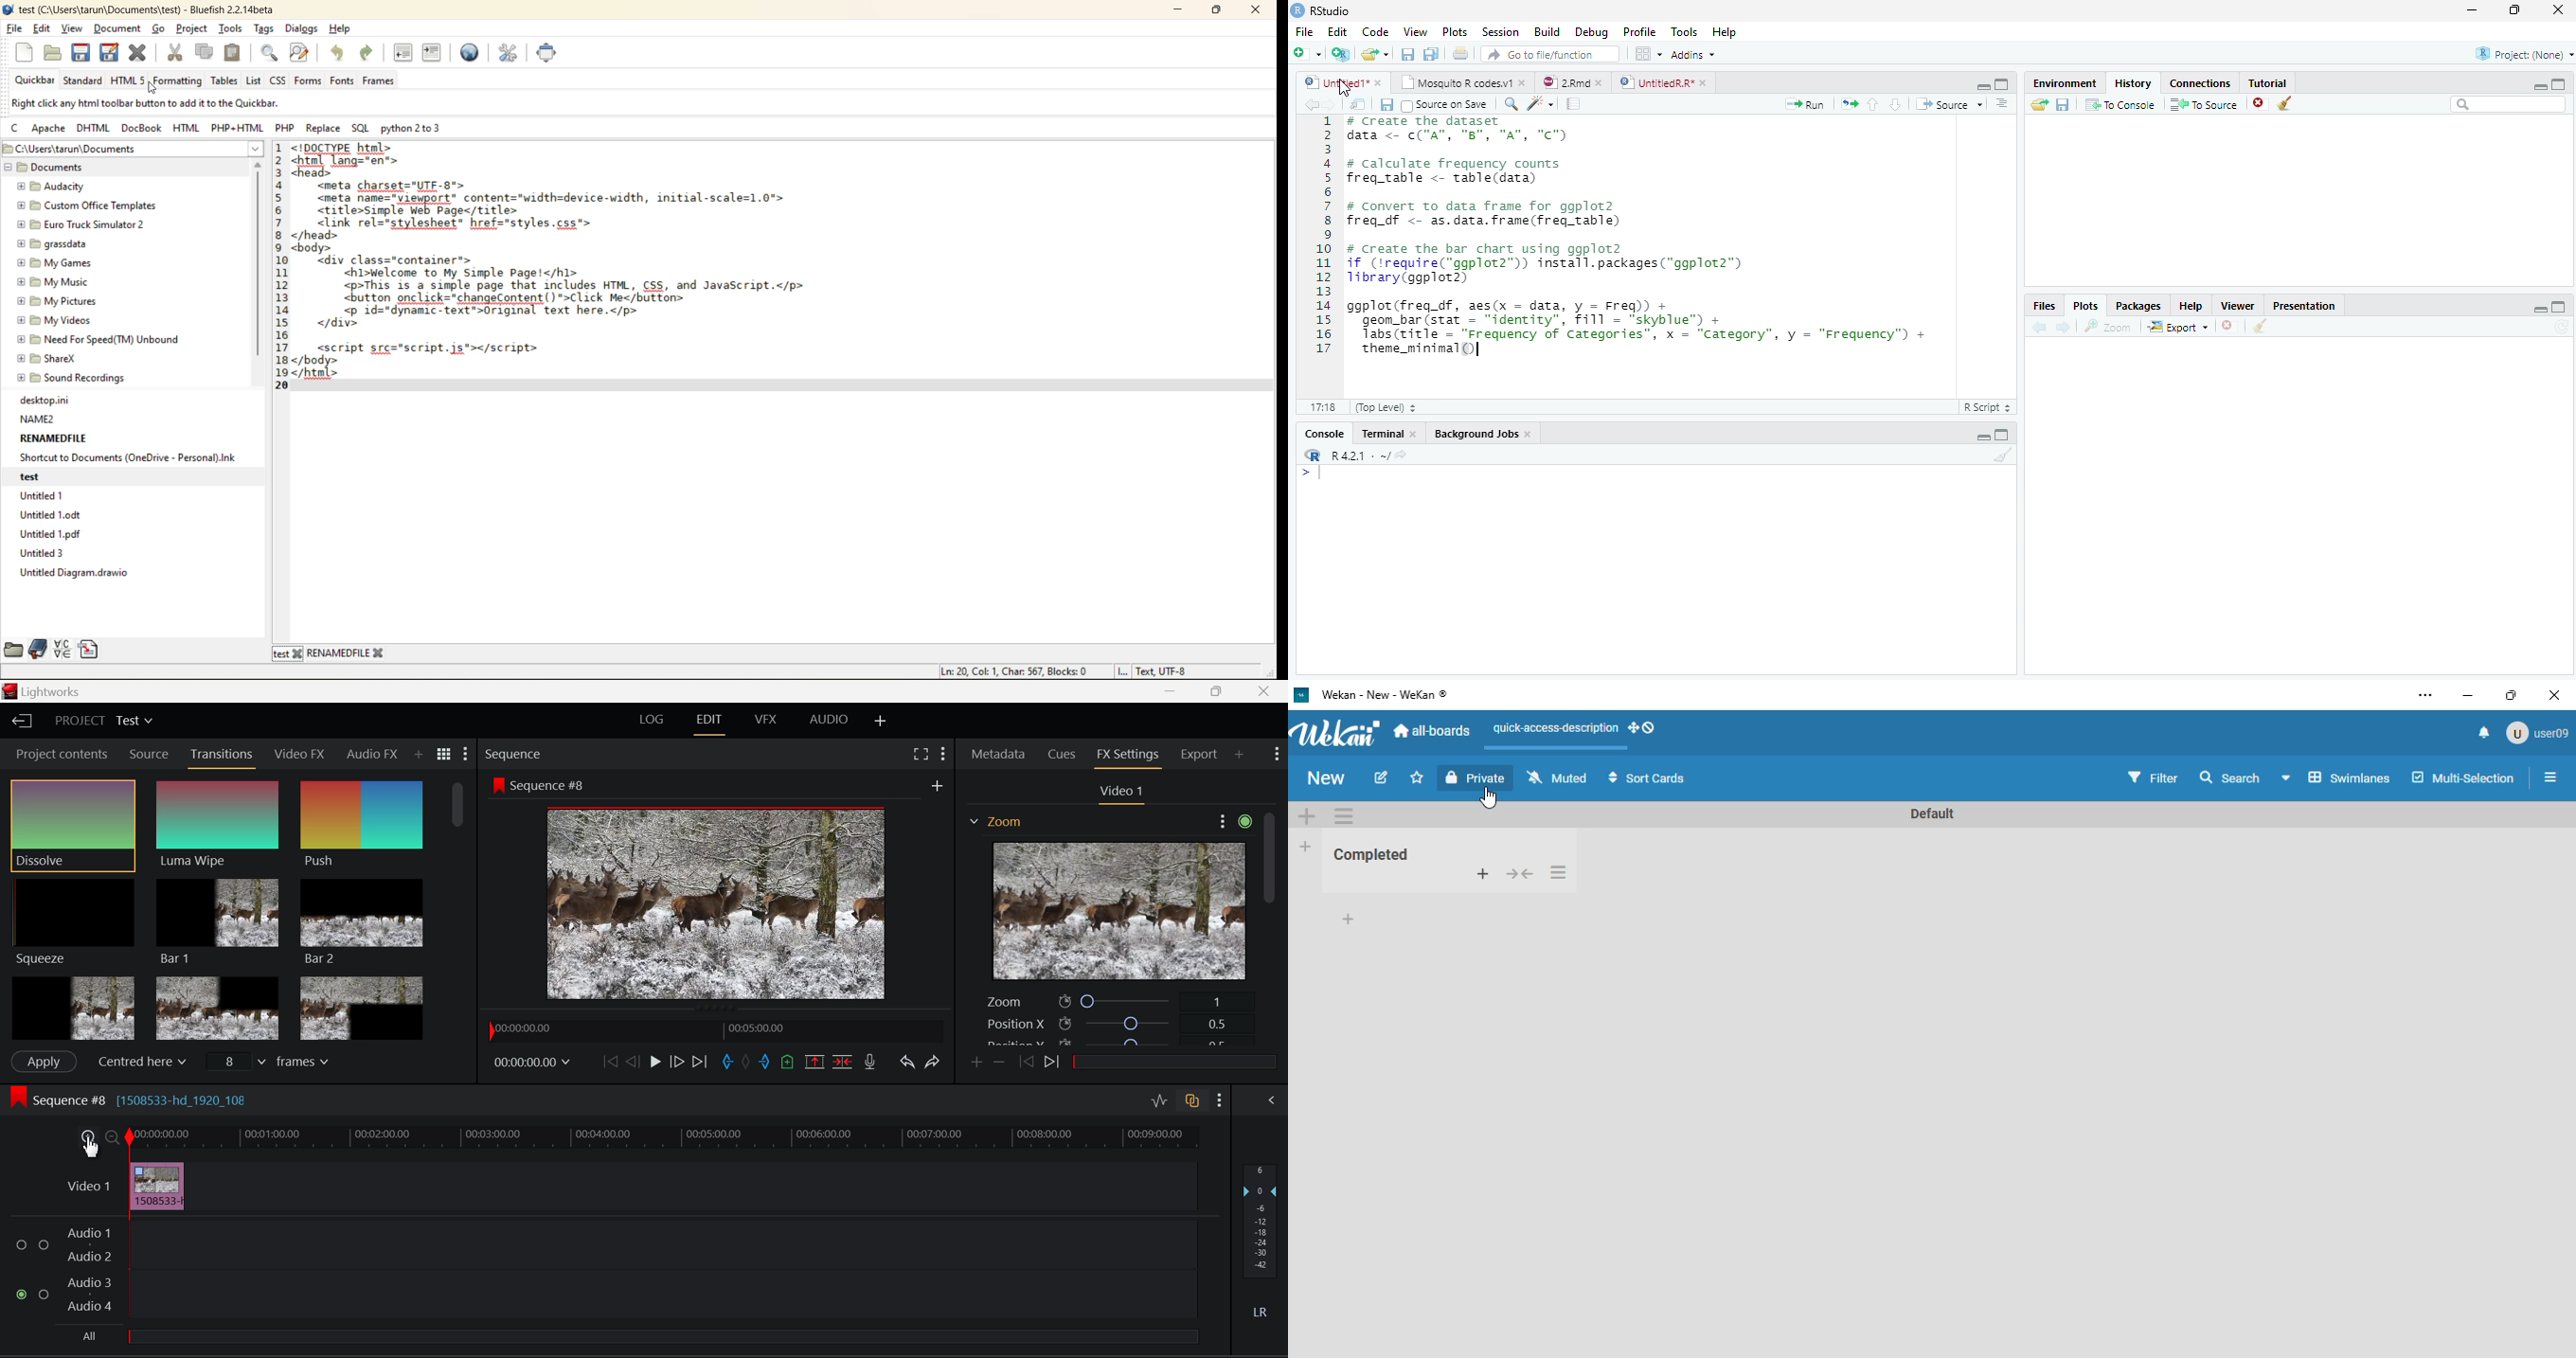 This screenshot has height=1372, width=2576. I want to click on Go to the next section, so click(1895, 104).